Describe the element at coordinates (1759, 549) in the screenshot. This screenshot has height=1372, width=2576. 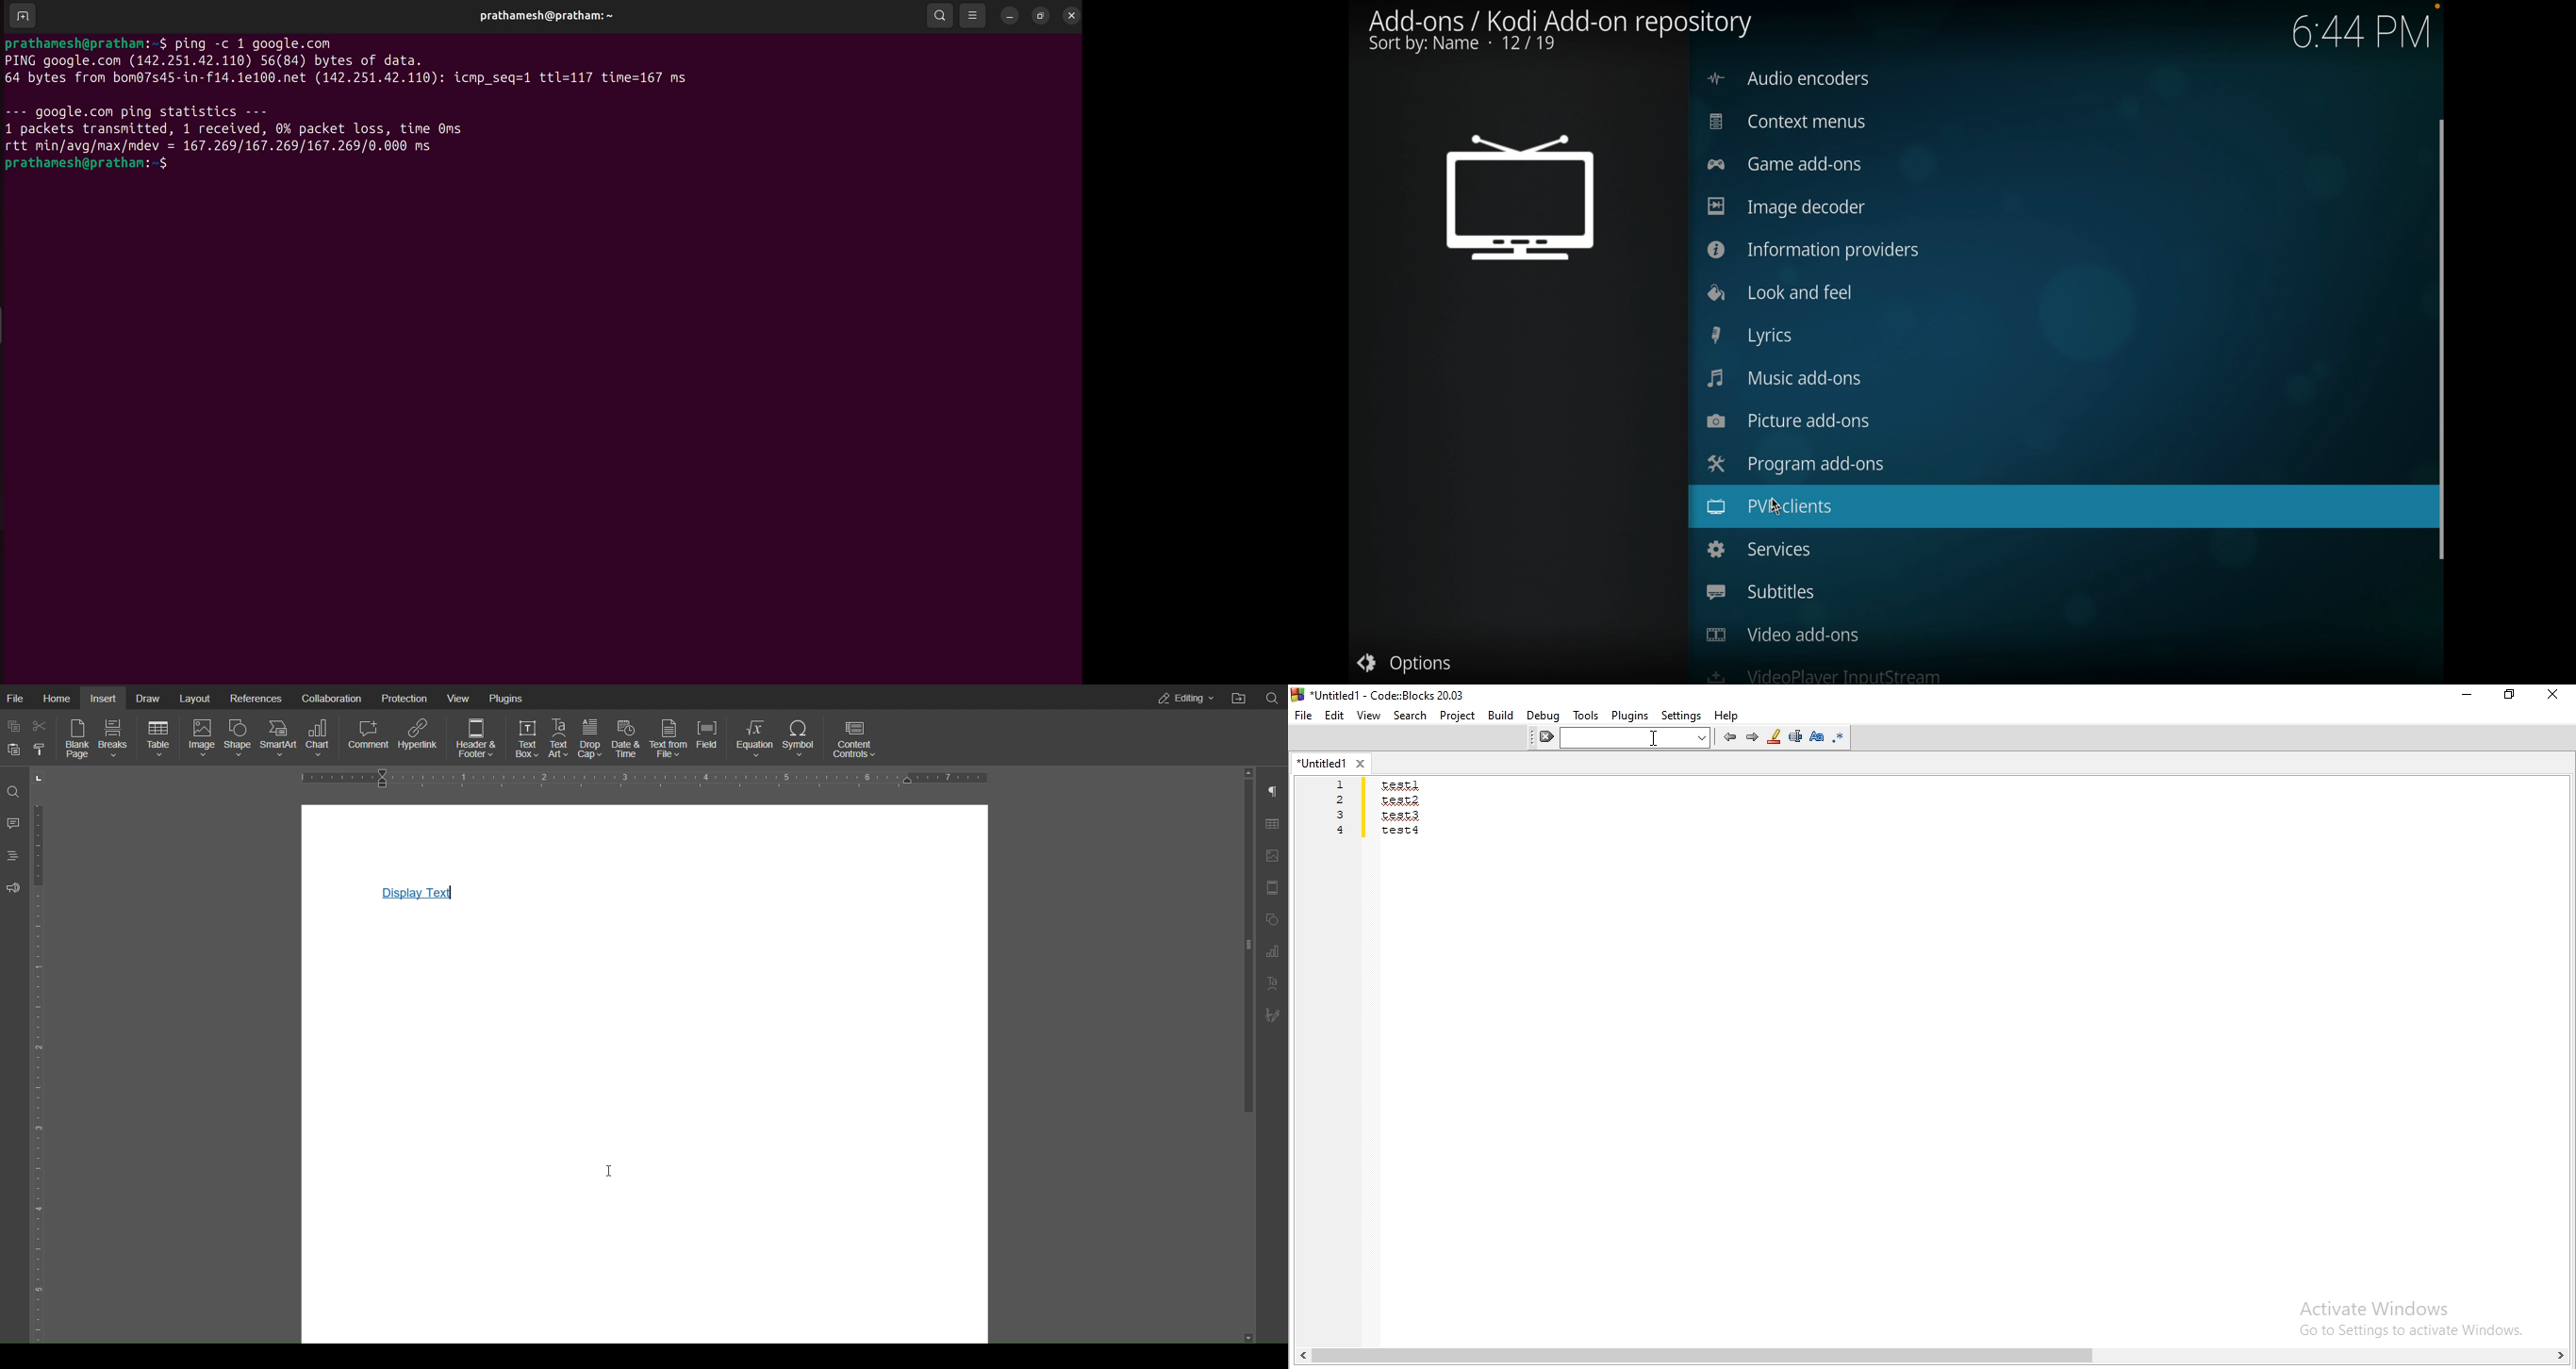
I see `services` at that location.